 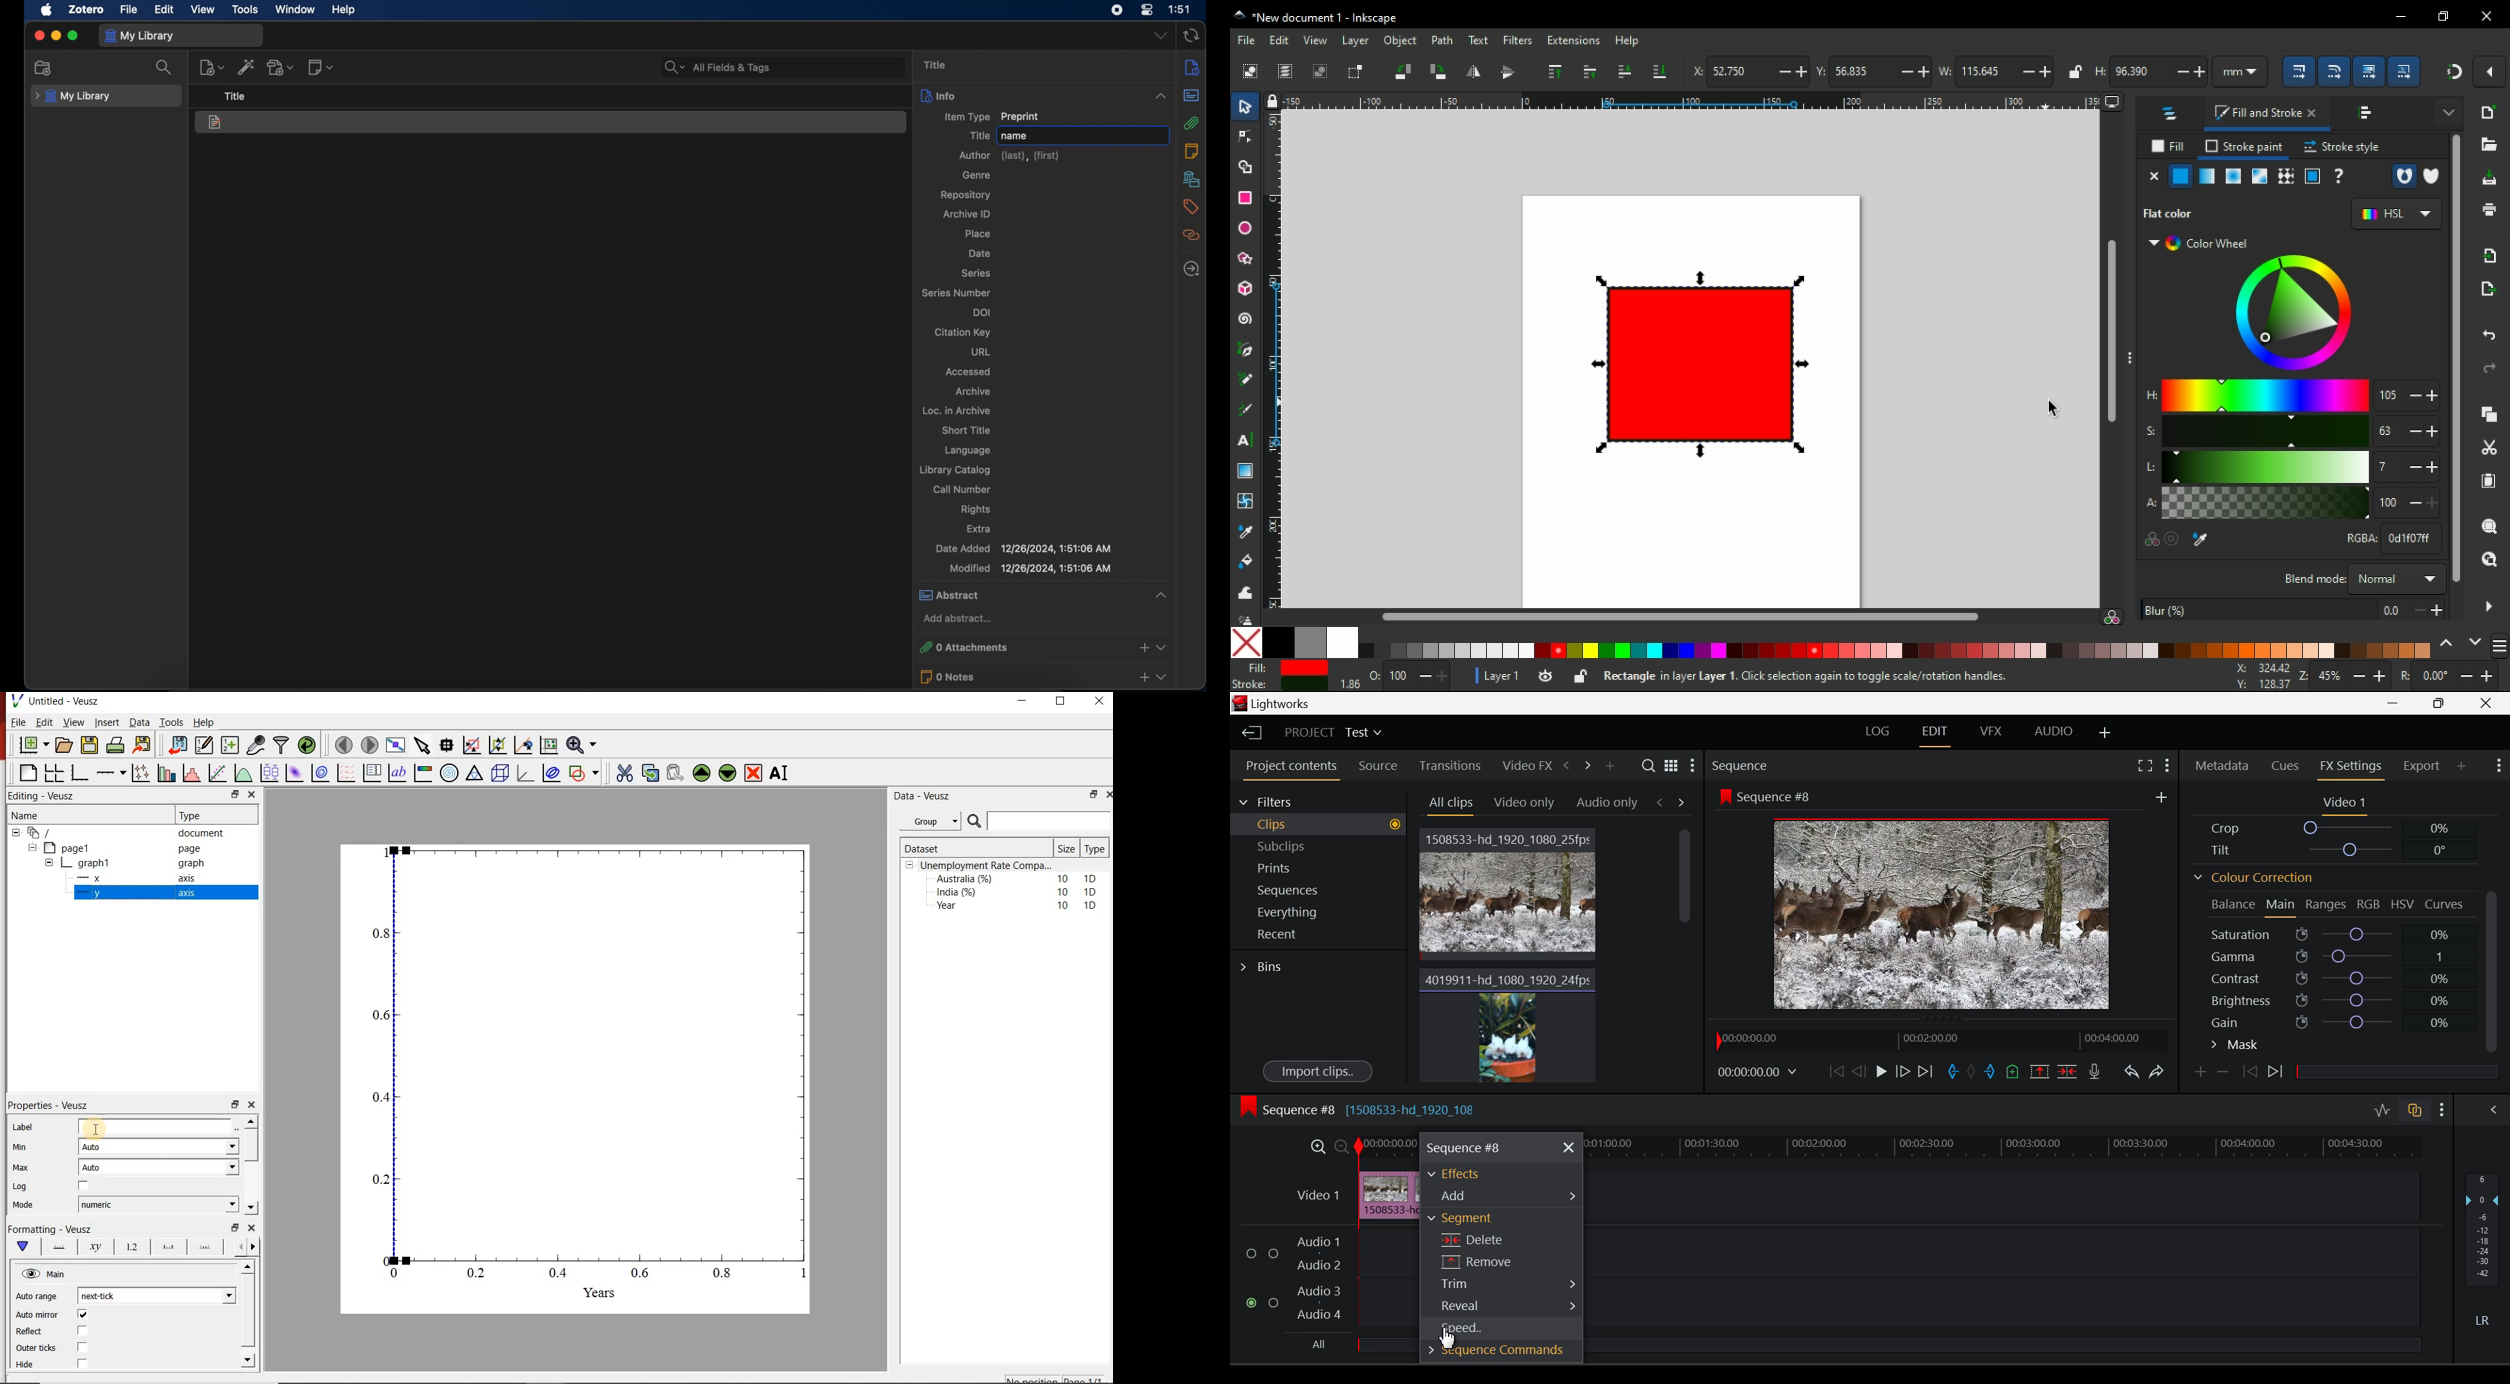 I want to click on plot vector field, so click(x=345, y=773).